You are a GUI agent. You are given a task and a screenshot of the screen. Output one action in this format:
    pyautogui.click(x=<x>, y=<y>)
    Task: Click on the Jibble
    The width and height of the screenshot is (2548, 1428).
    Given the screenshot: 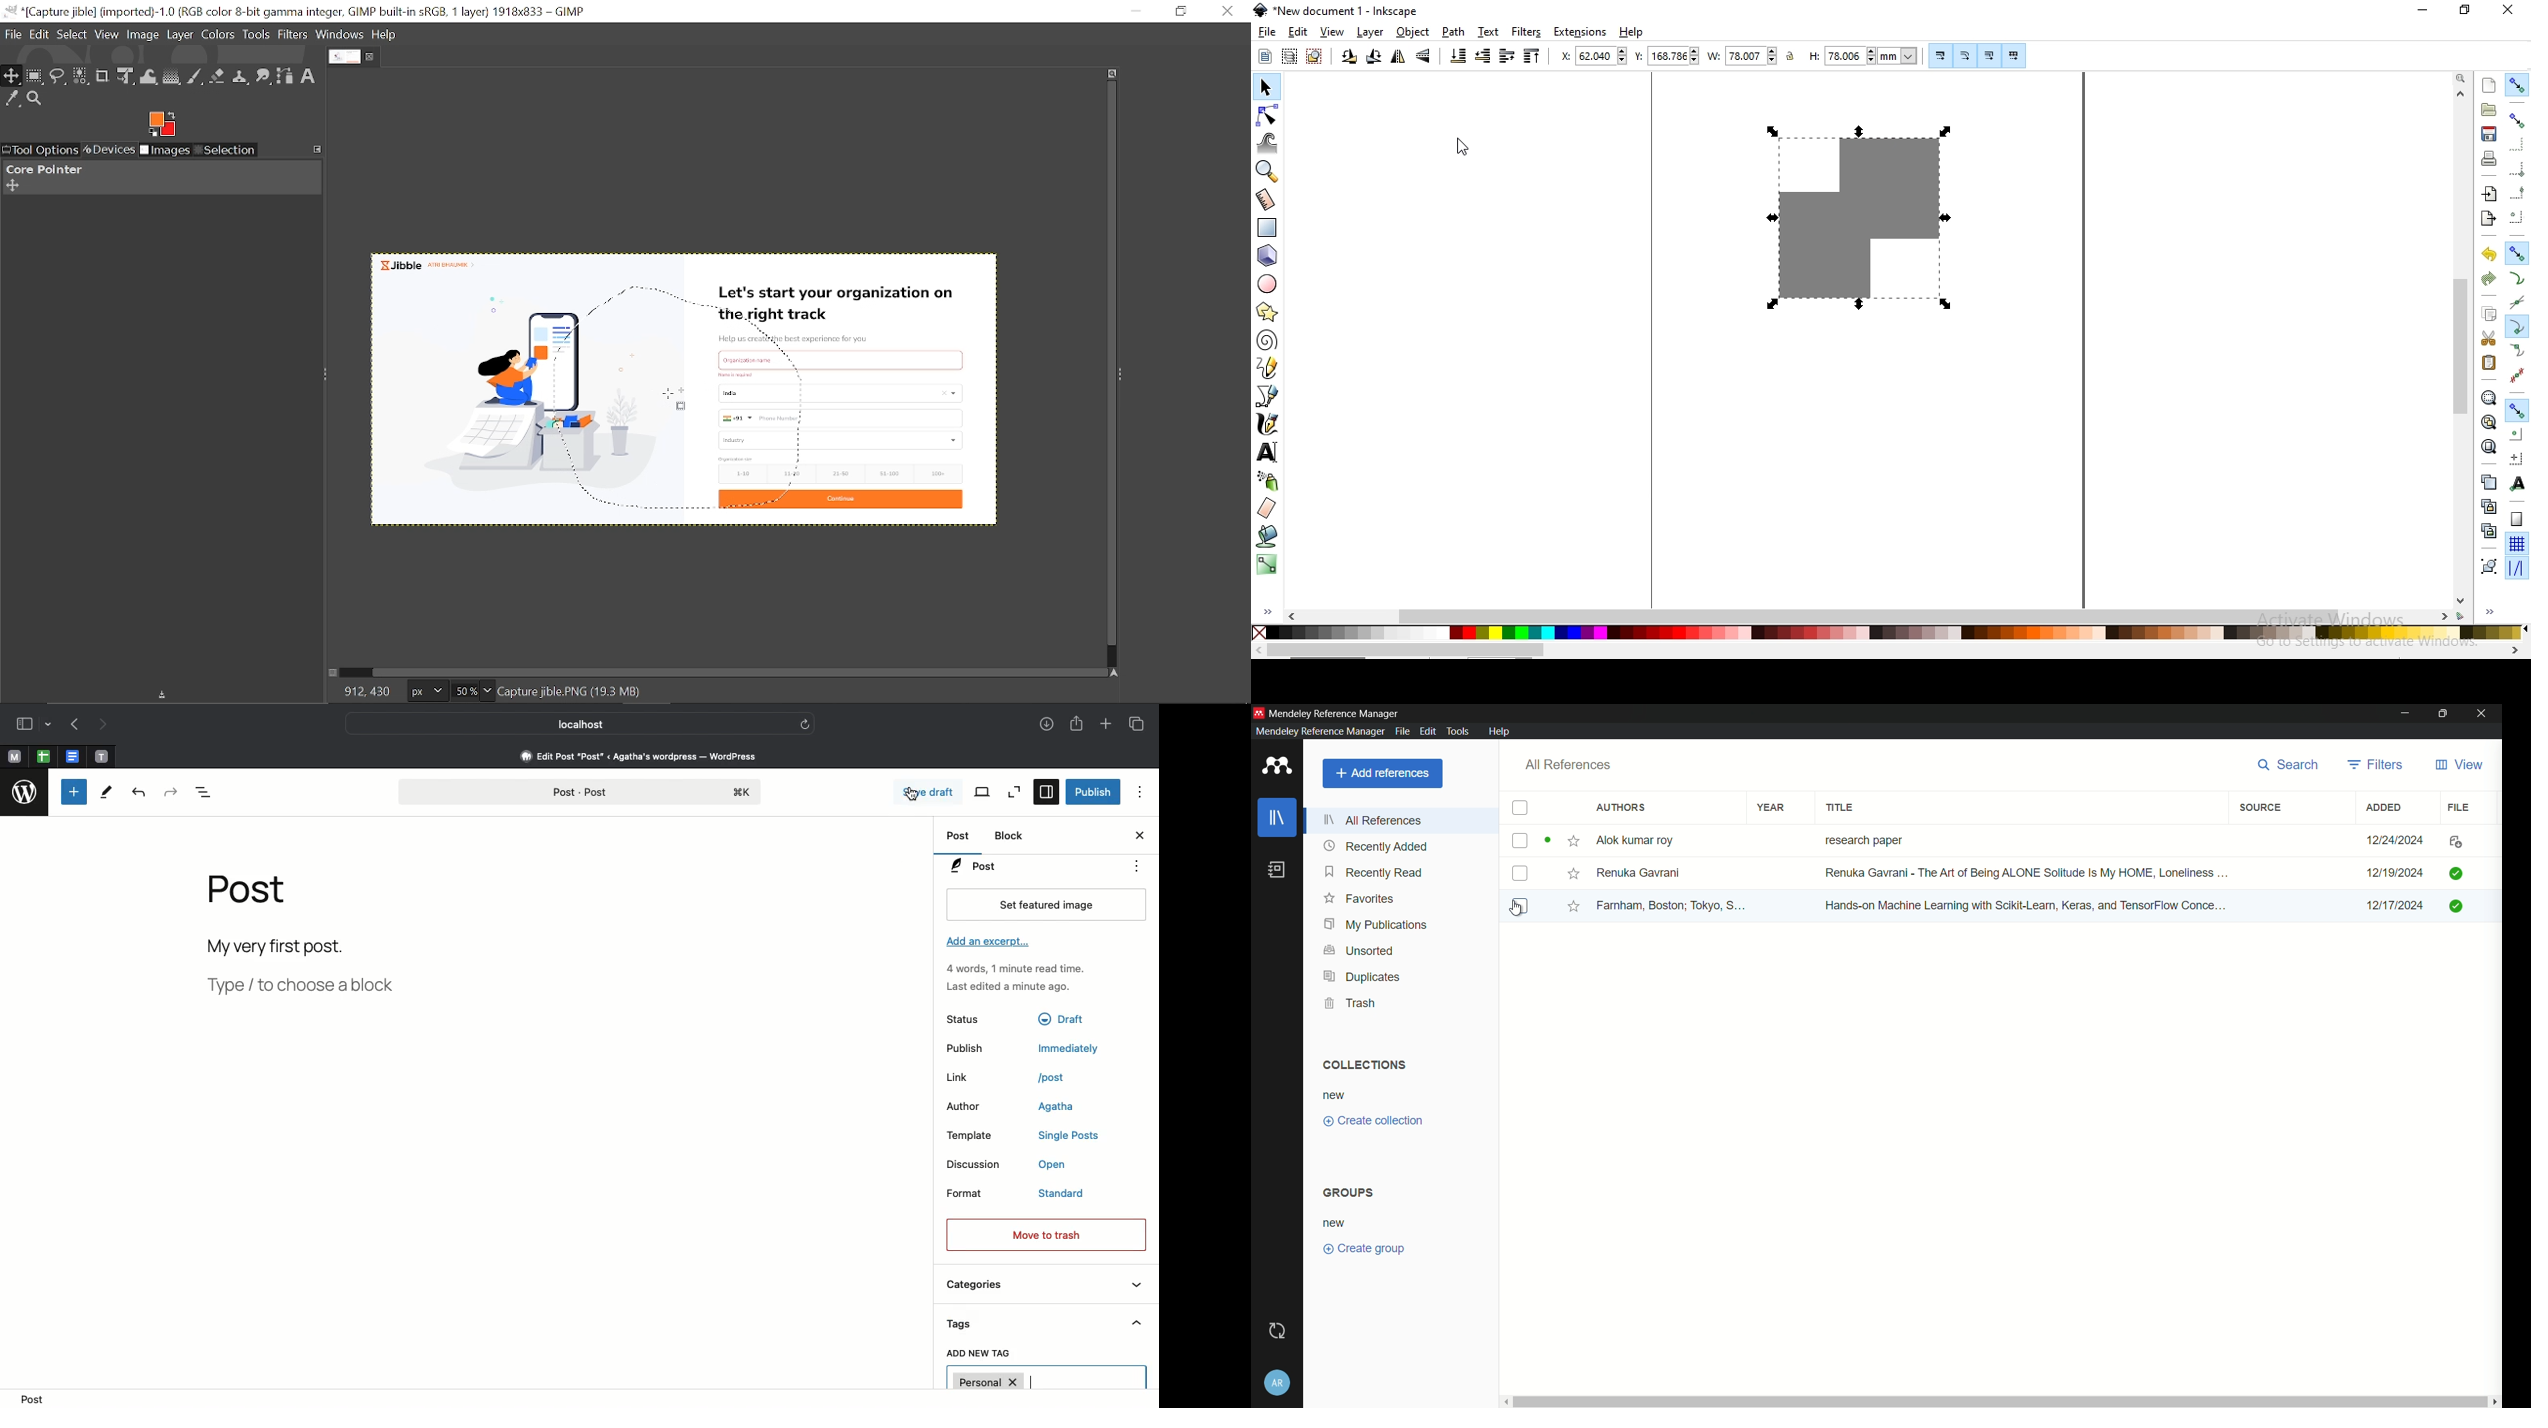 What is the action you would take?
    pyautogui.click(x=426, y=263)
    